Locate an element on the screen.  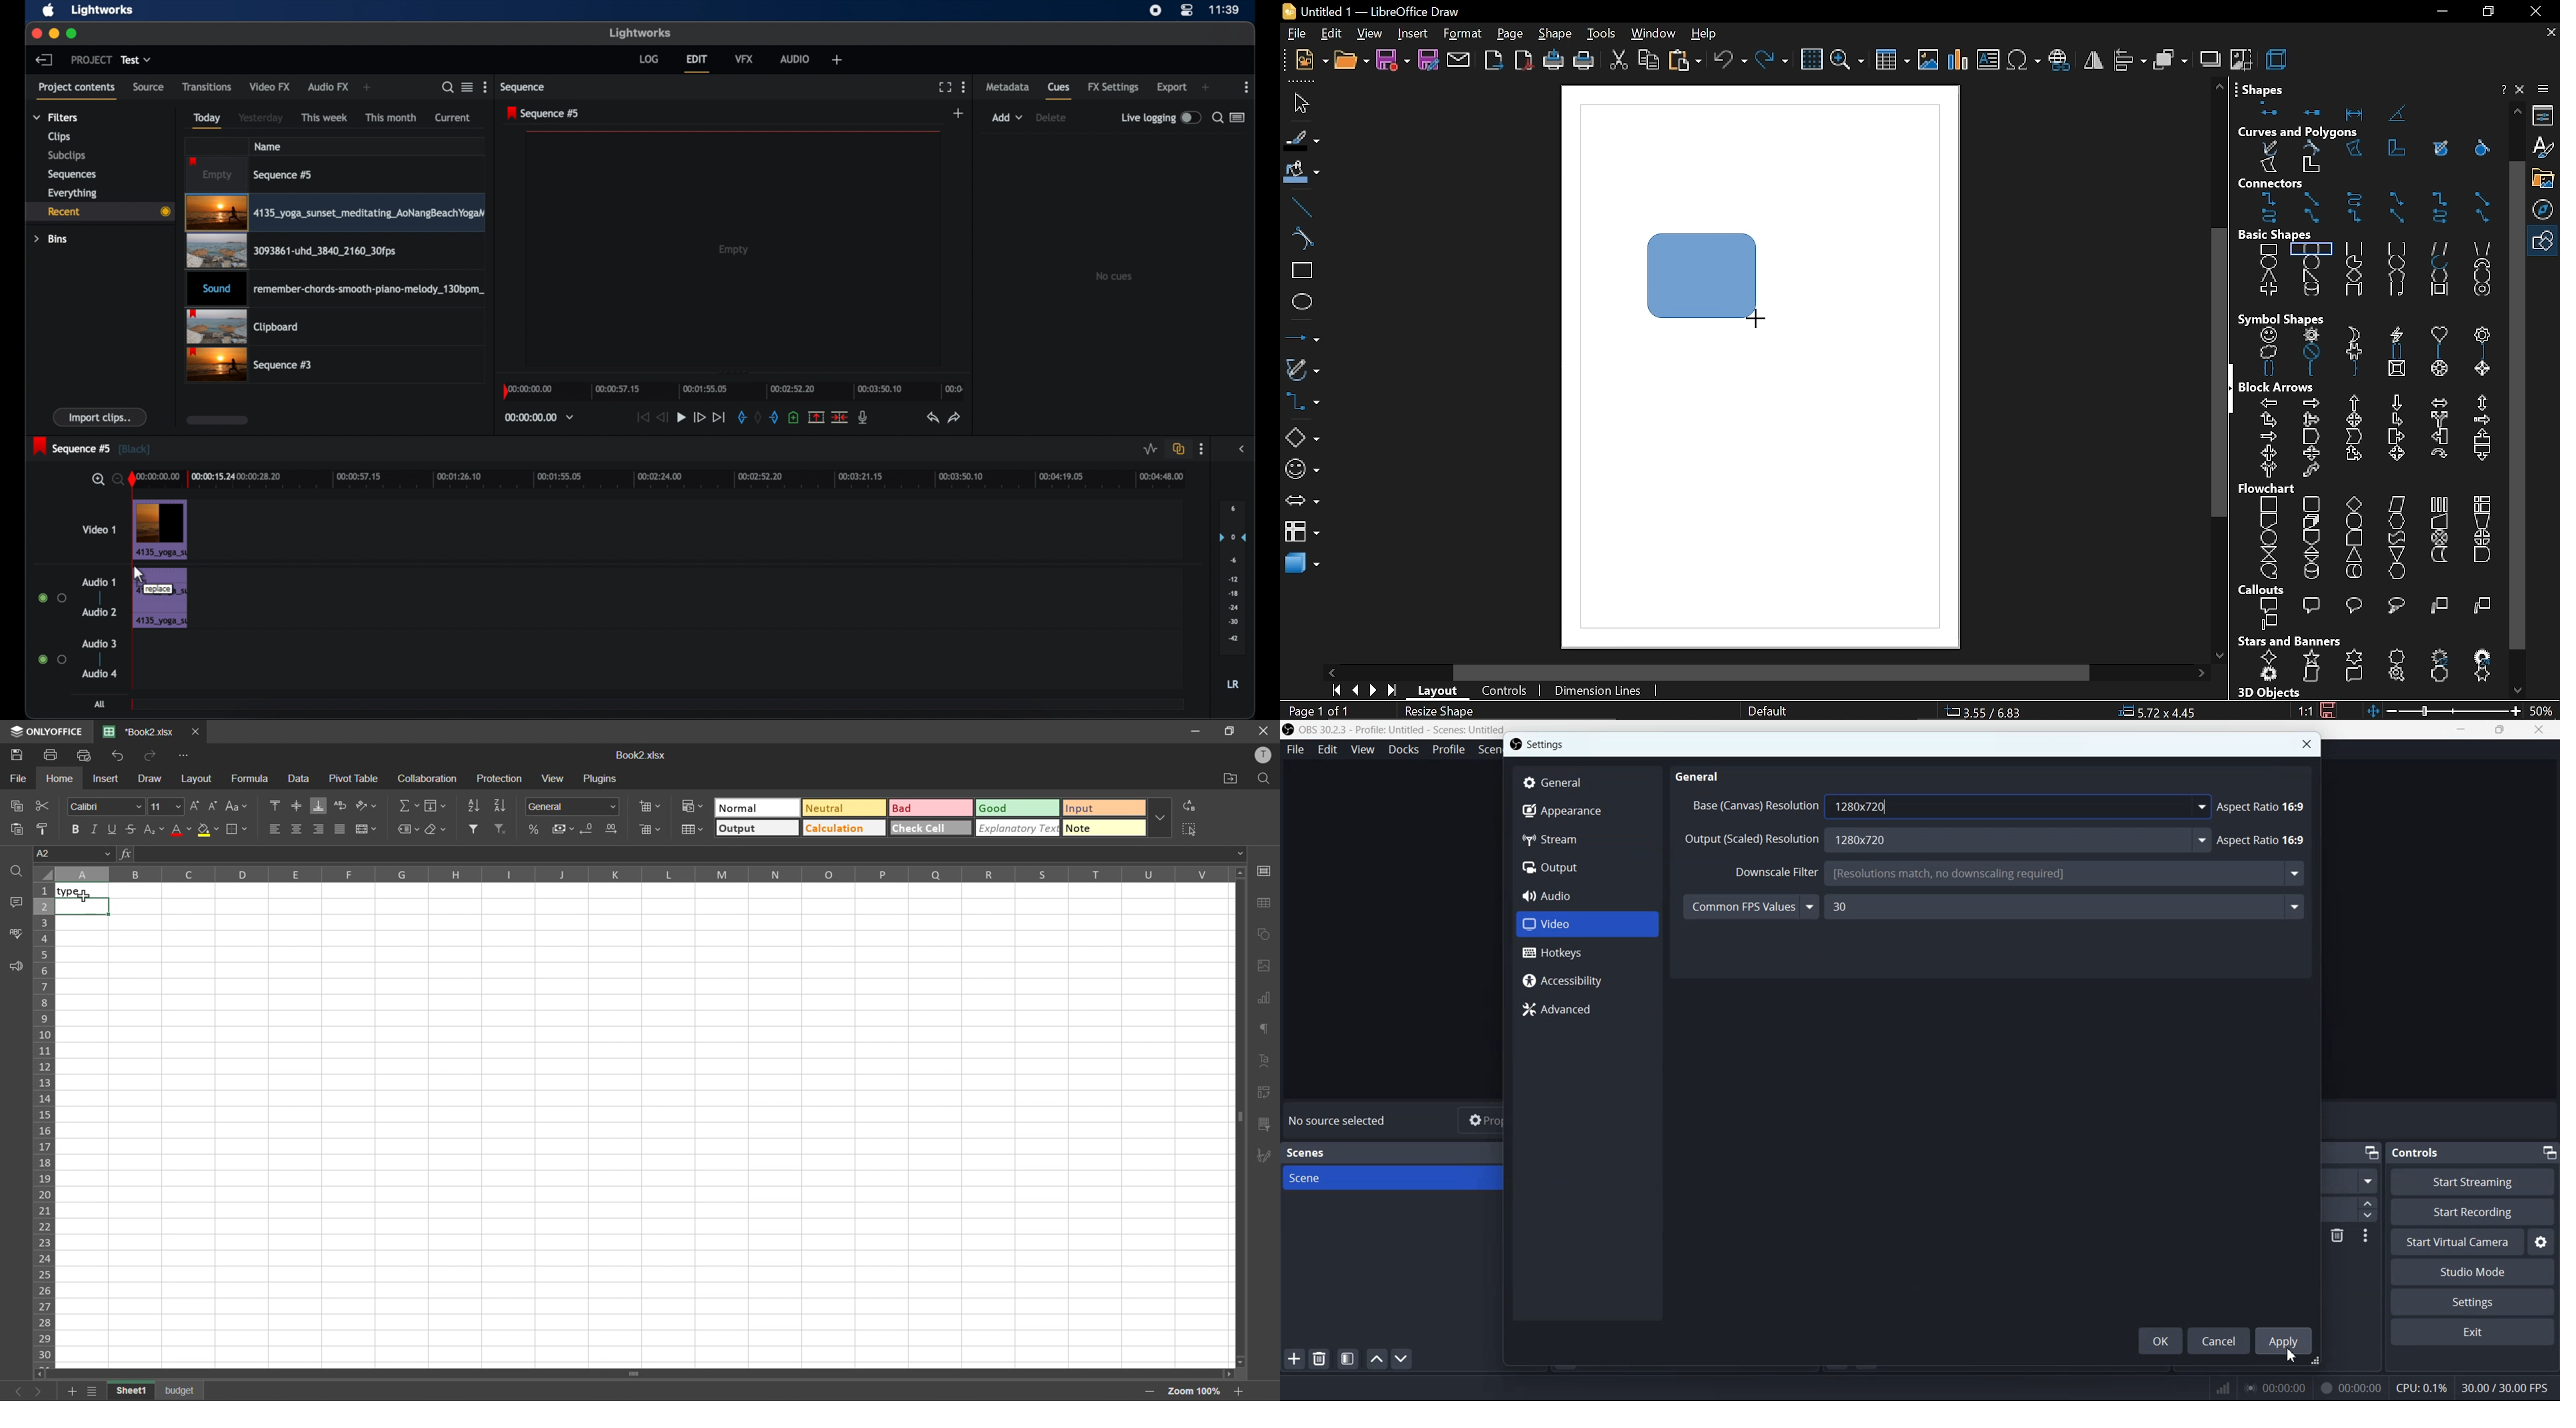
sequence 5 is located at coordinates (543, 113).